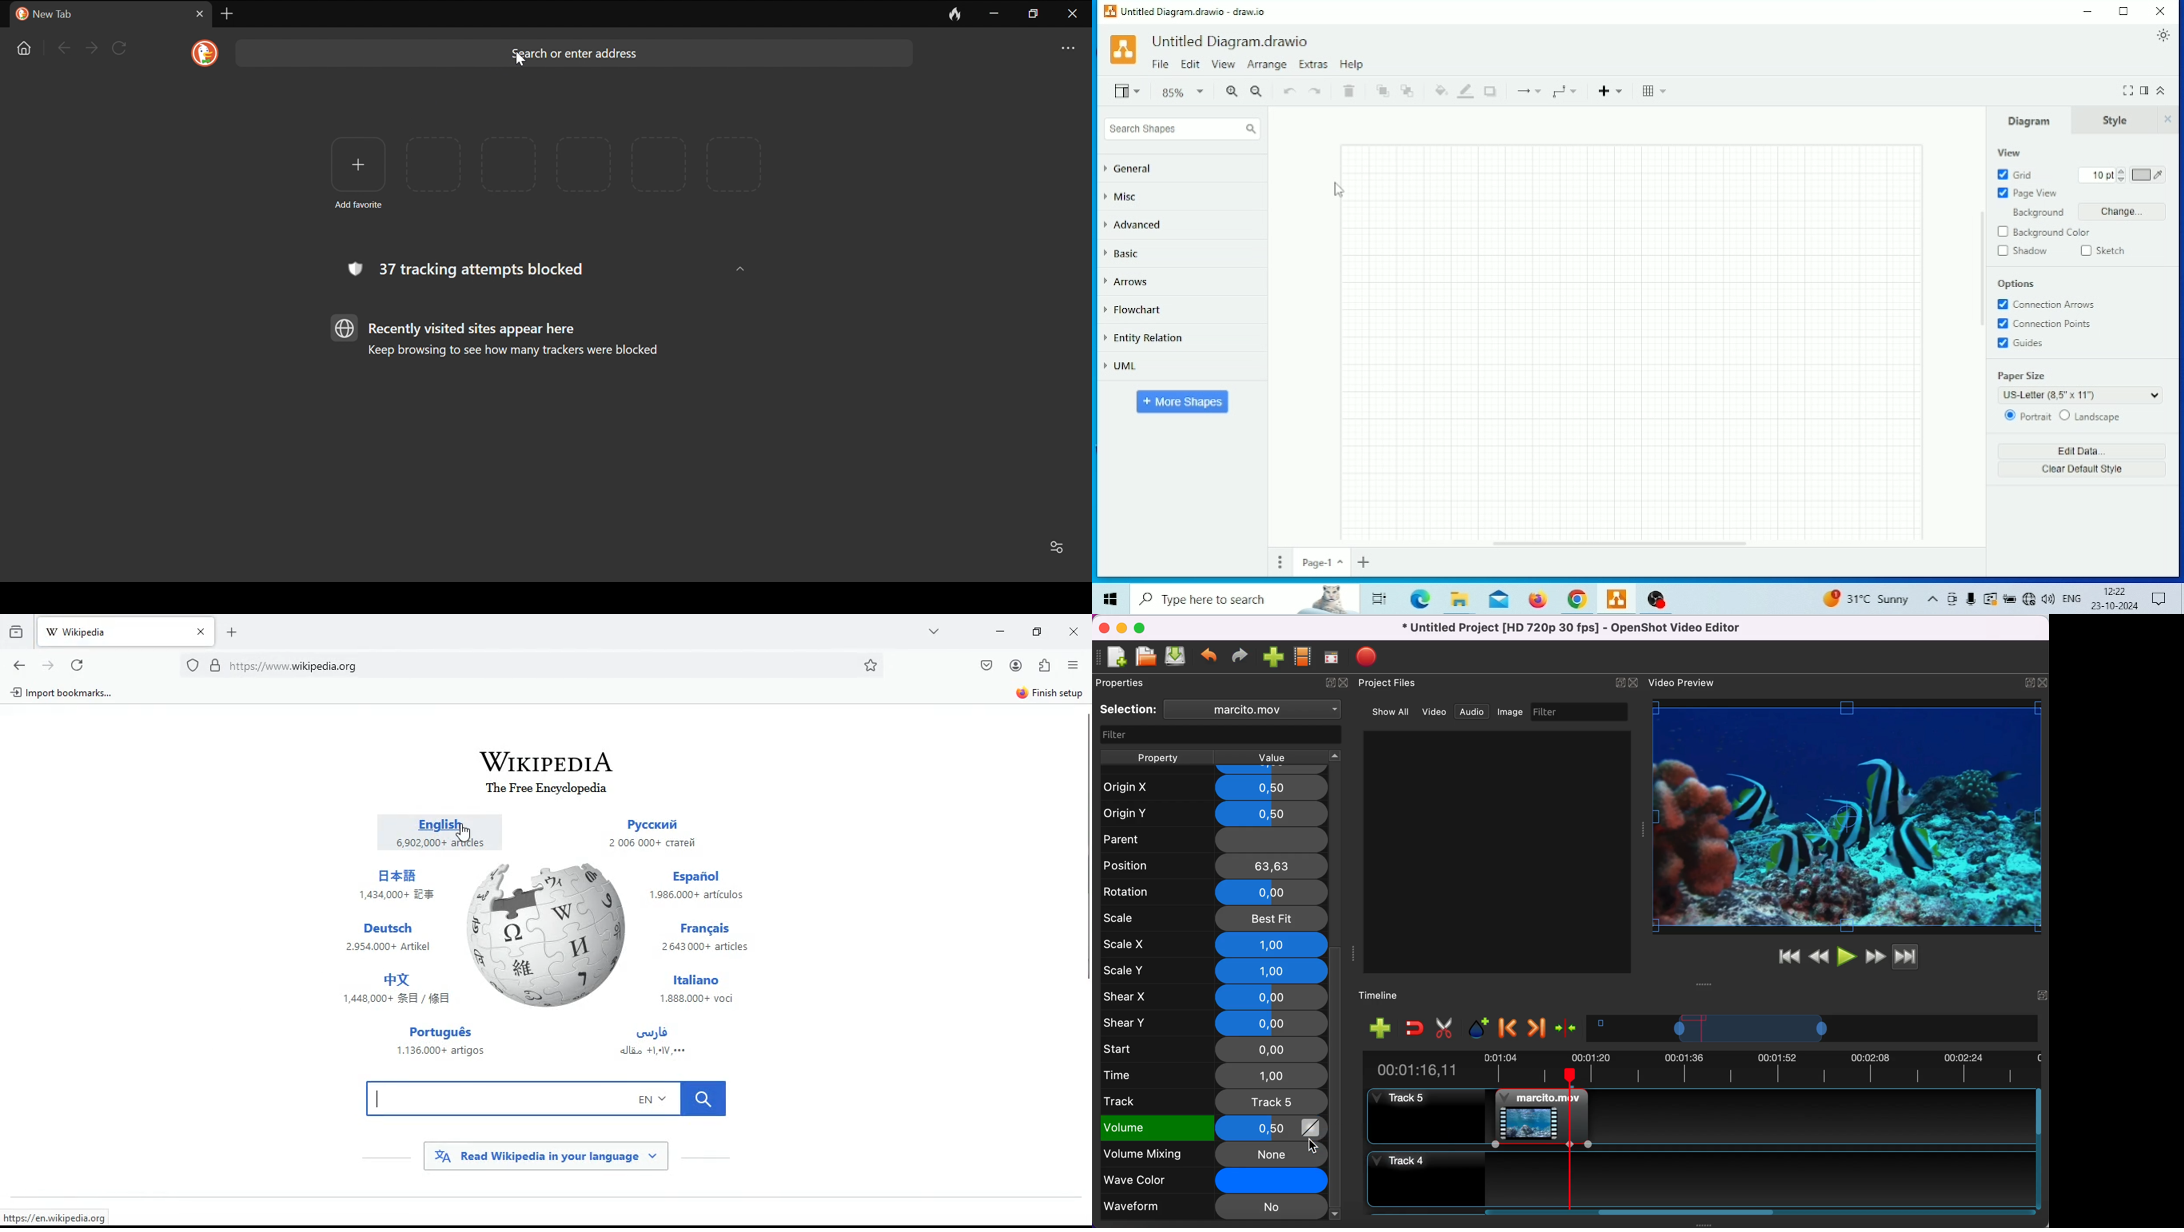 This screenshot has height=1232, width=2184. What do you see at coordinates (1134, 224) in the screenshot?
I see `advanced` at bounding box center [1134, 224].